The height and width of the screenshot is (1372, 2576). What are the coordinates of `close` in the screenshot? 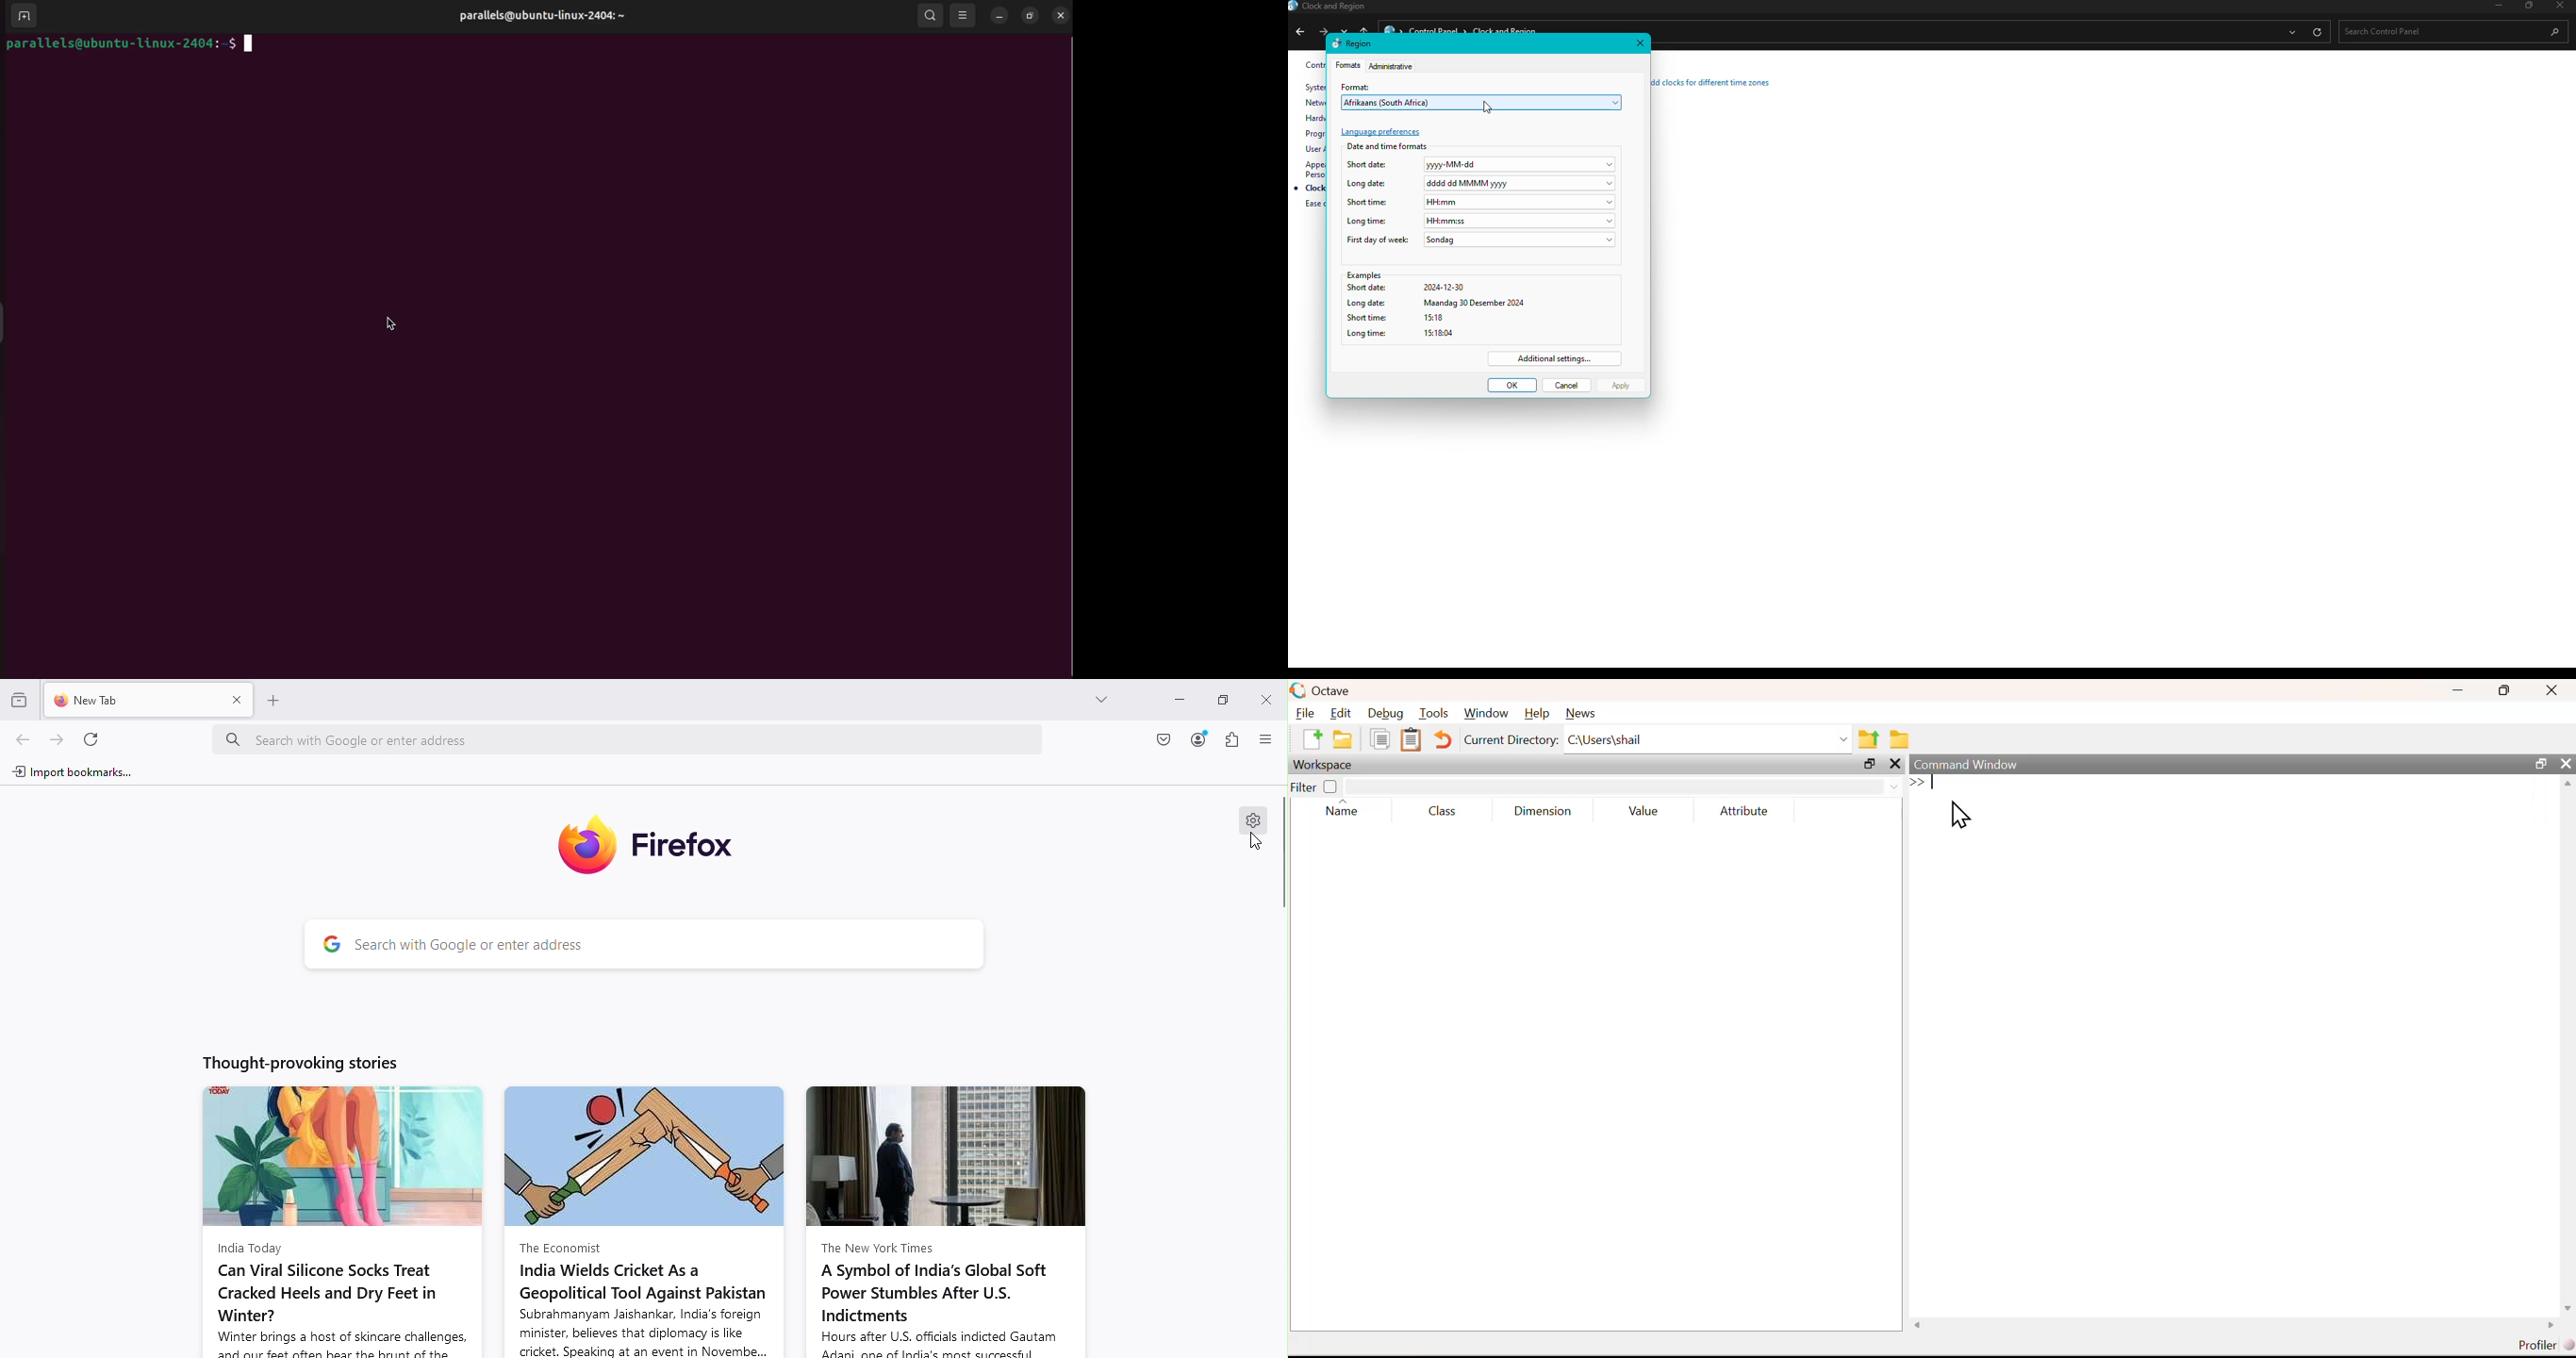 It's located at (2567, 764).